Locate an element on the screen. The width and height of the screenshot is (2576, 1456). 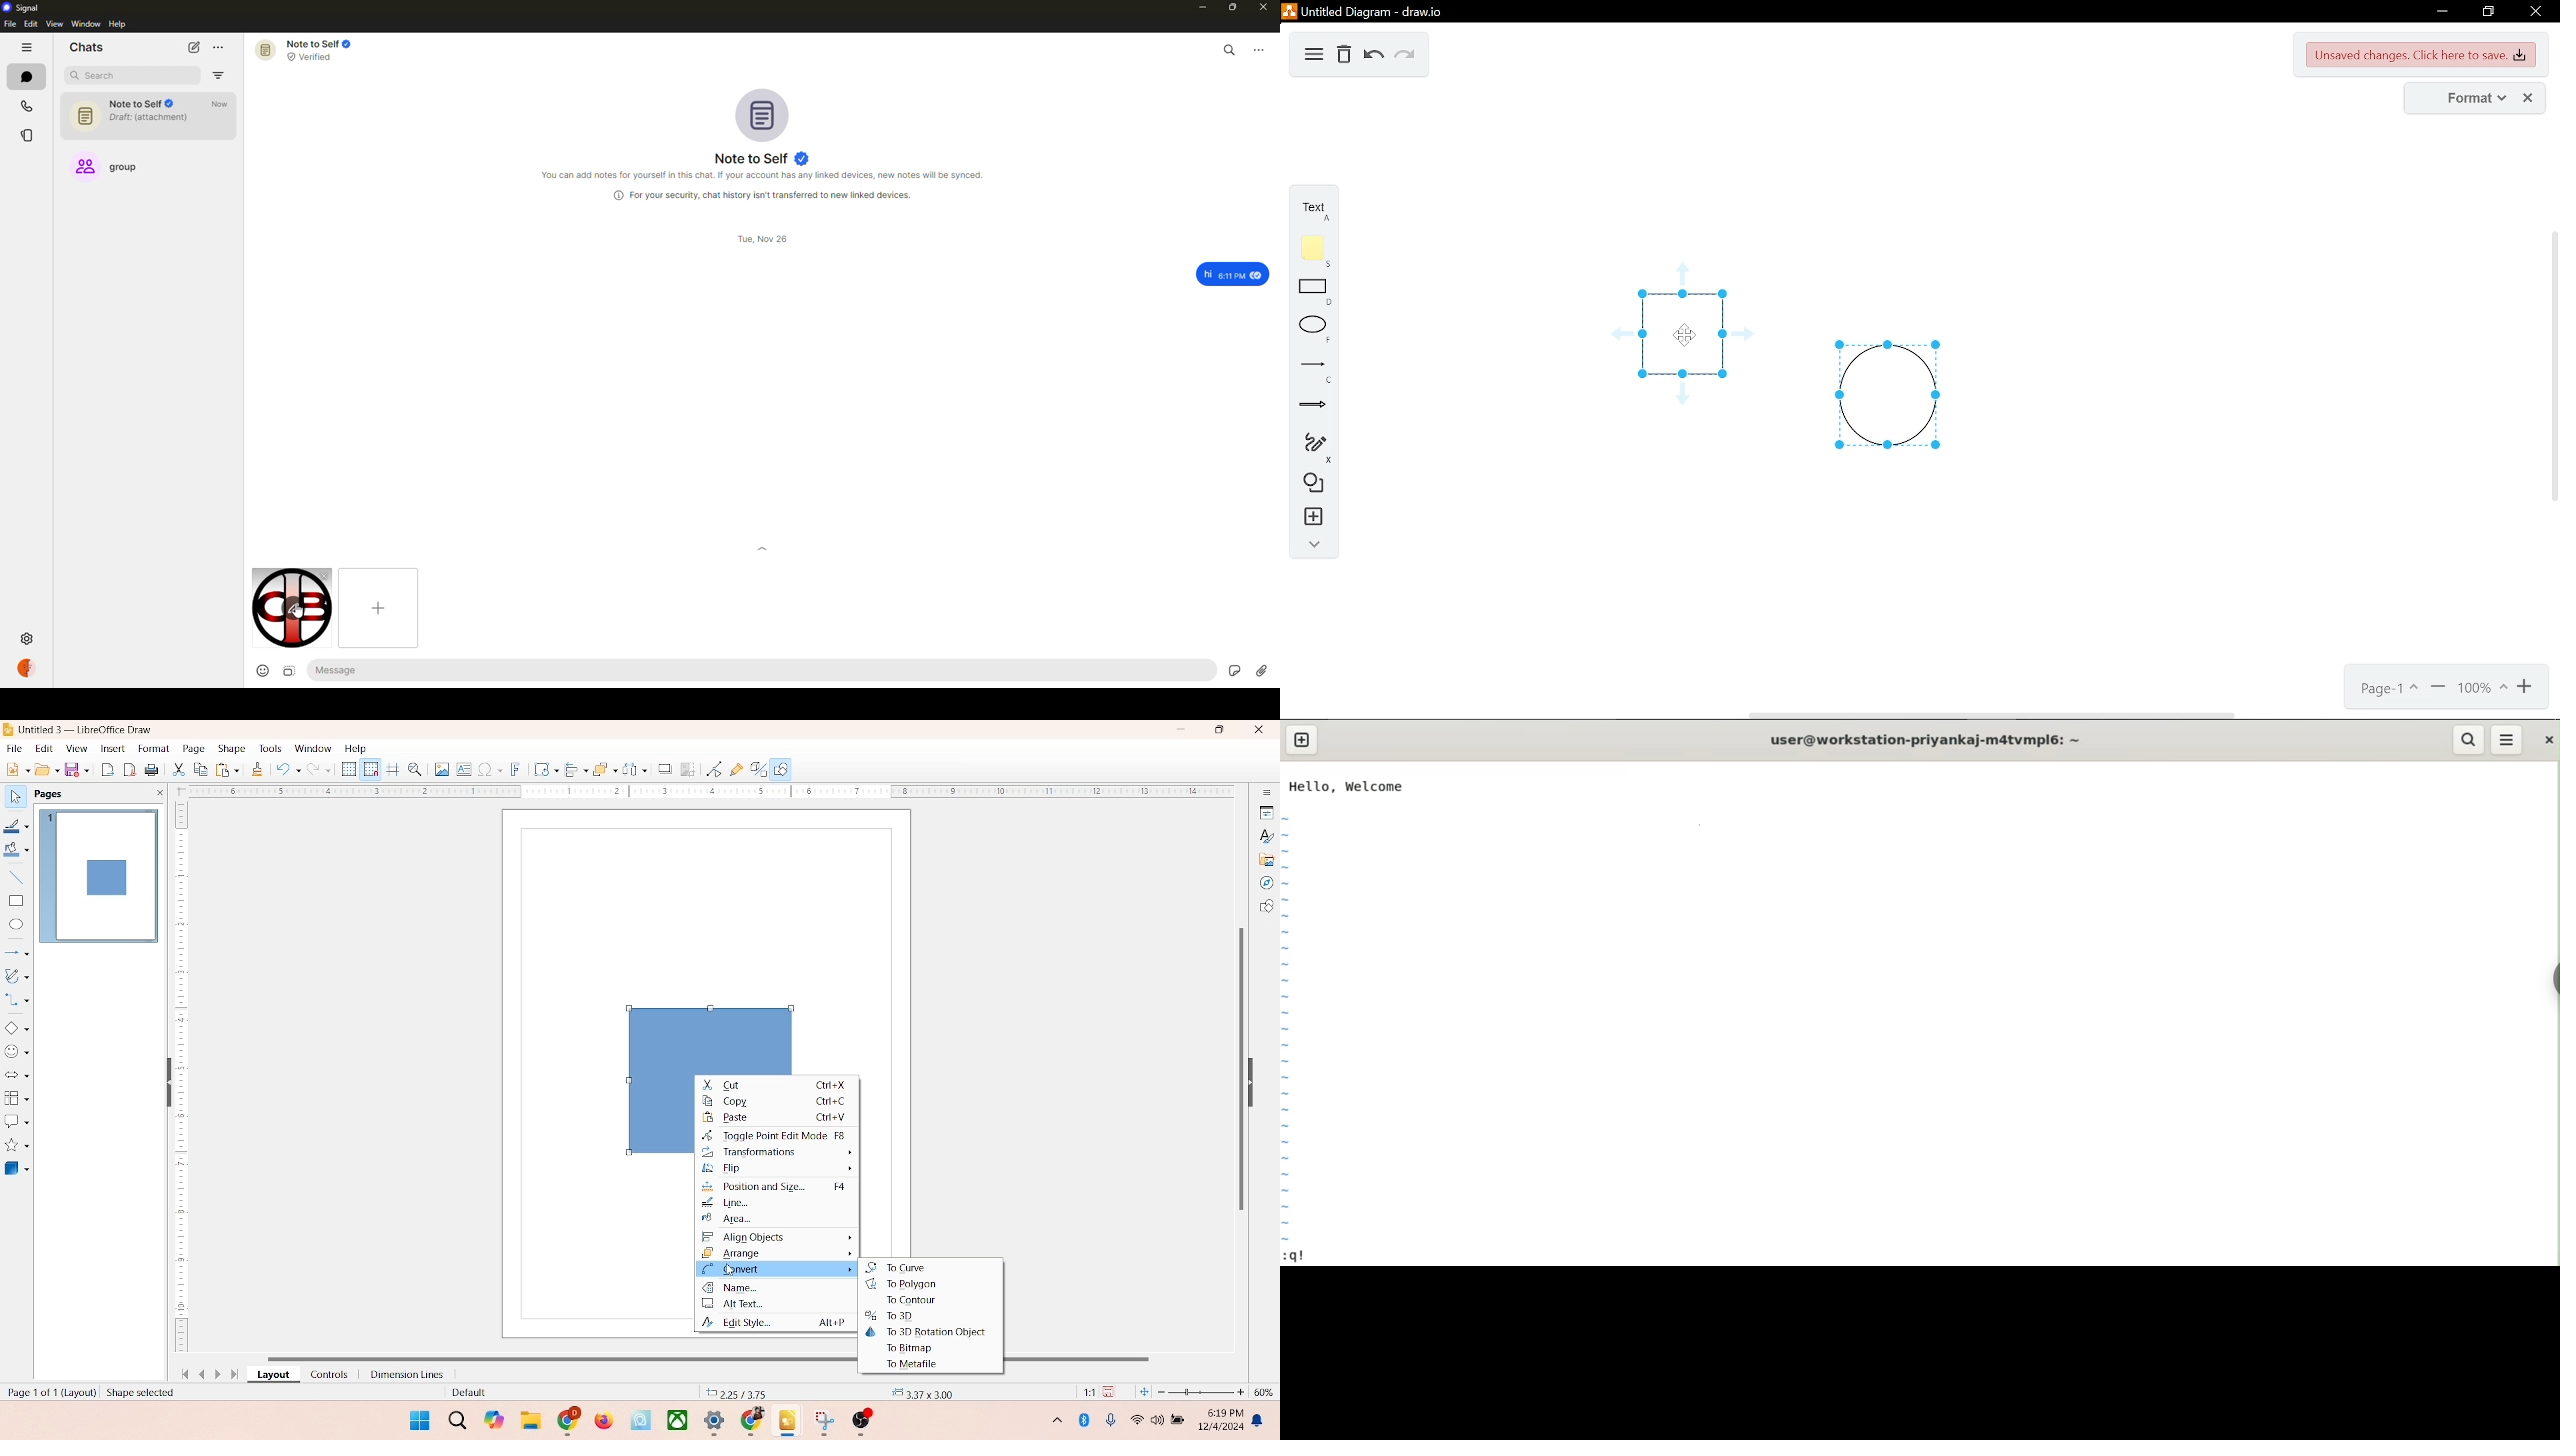
restore down is located at coordinates (2487, 13).